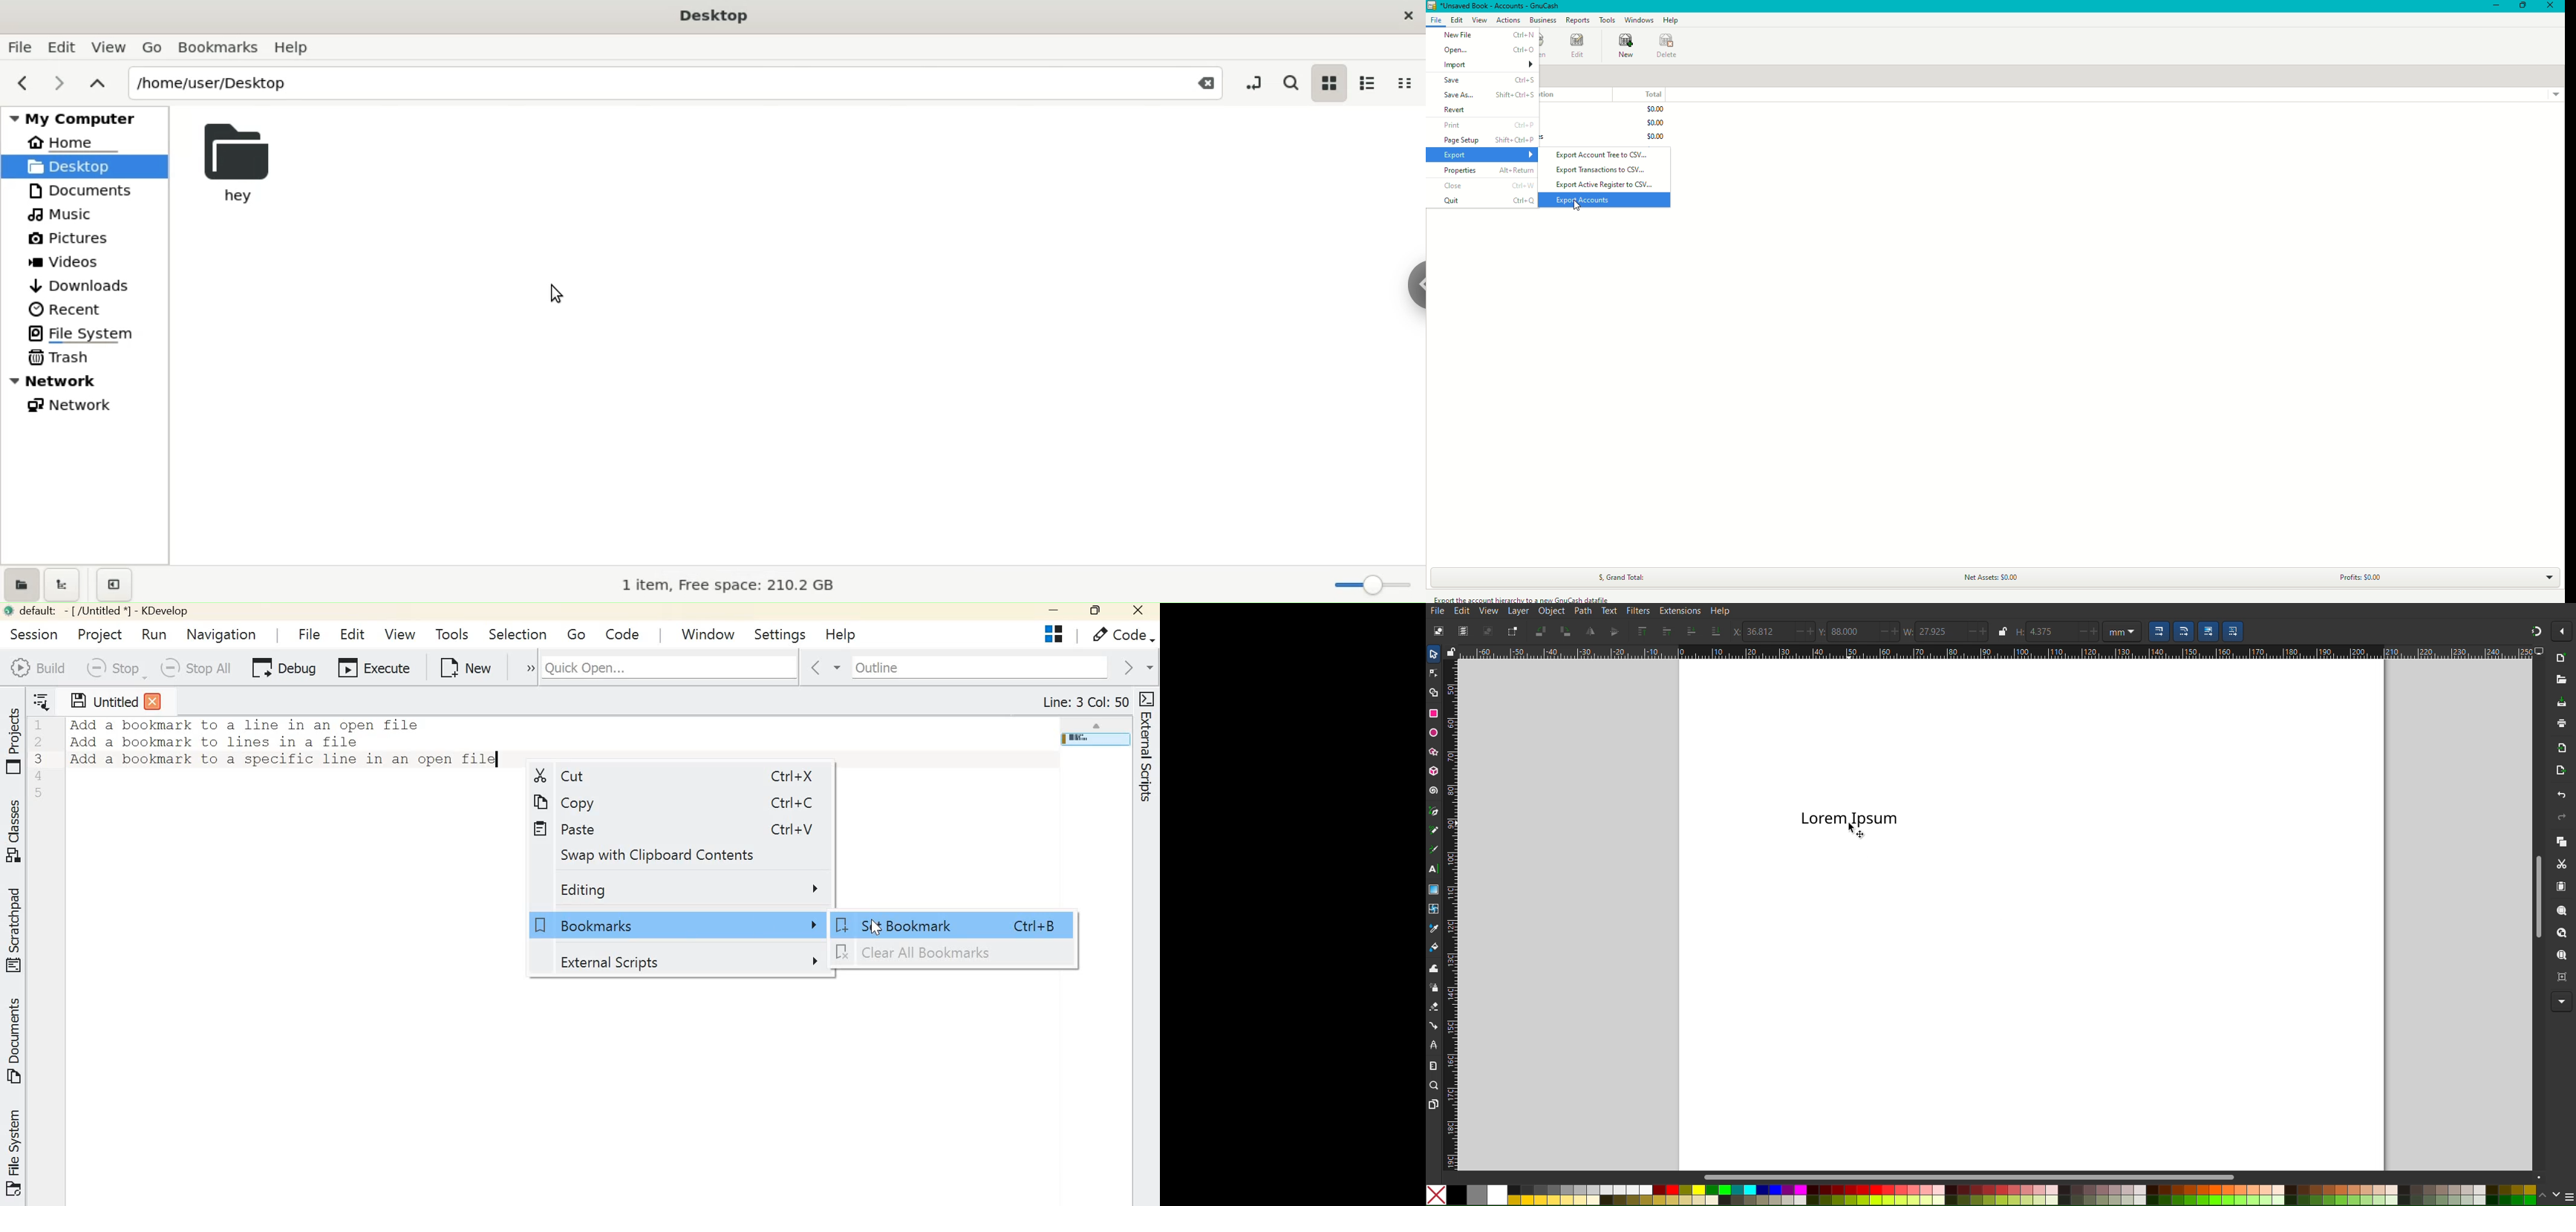 Image resolution: width=2576 pixels, height=1232 pixels. I want to click on New, so click(2565, 657).